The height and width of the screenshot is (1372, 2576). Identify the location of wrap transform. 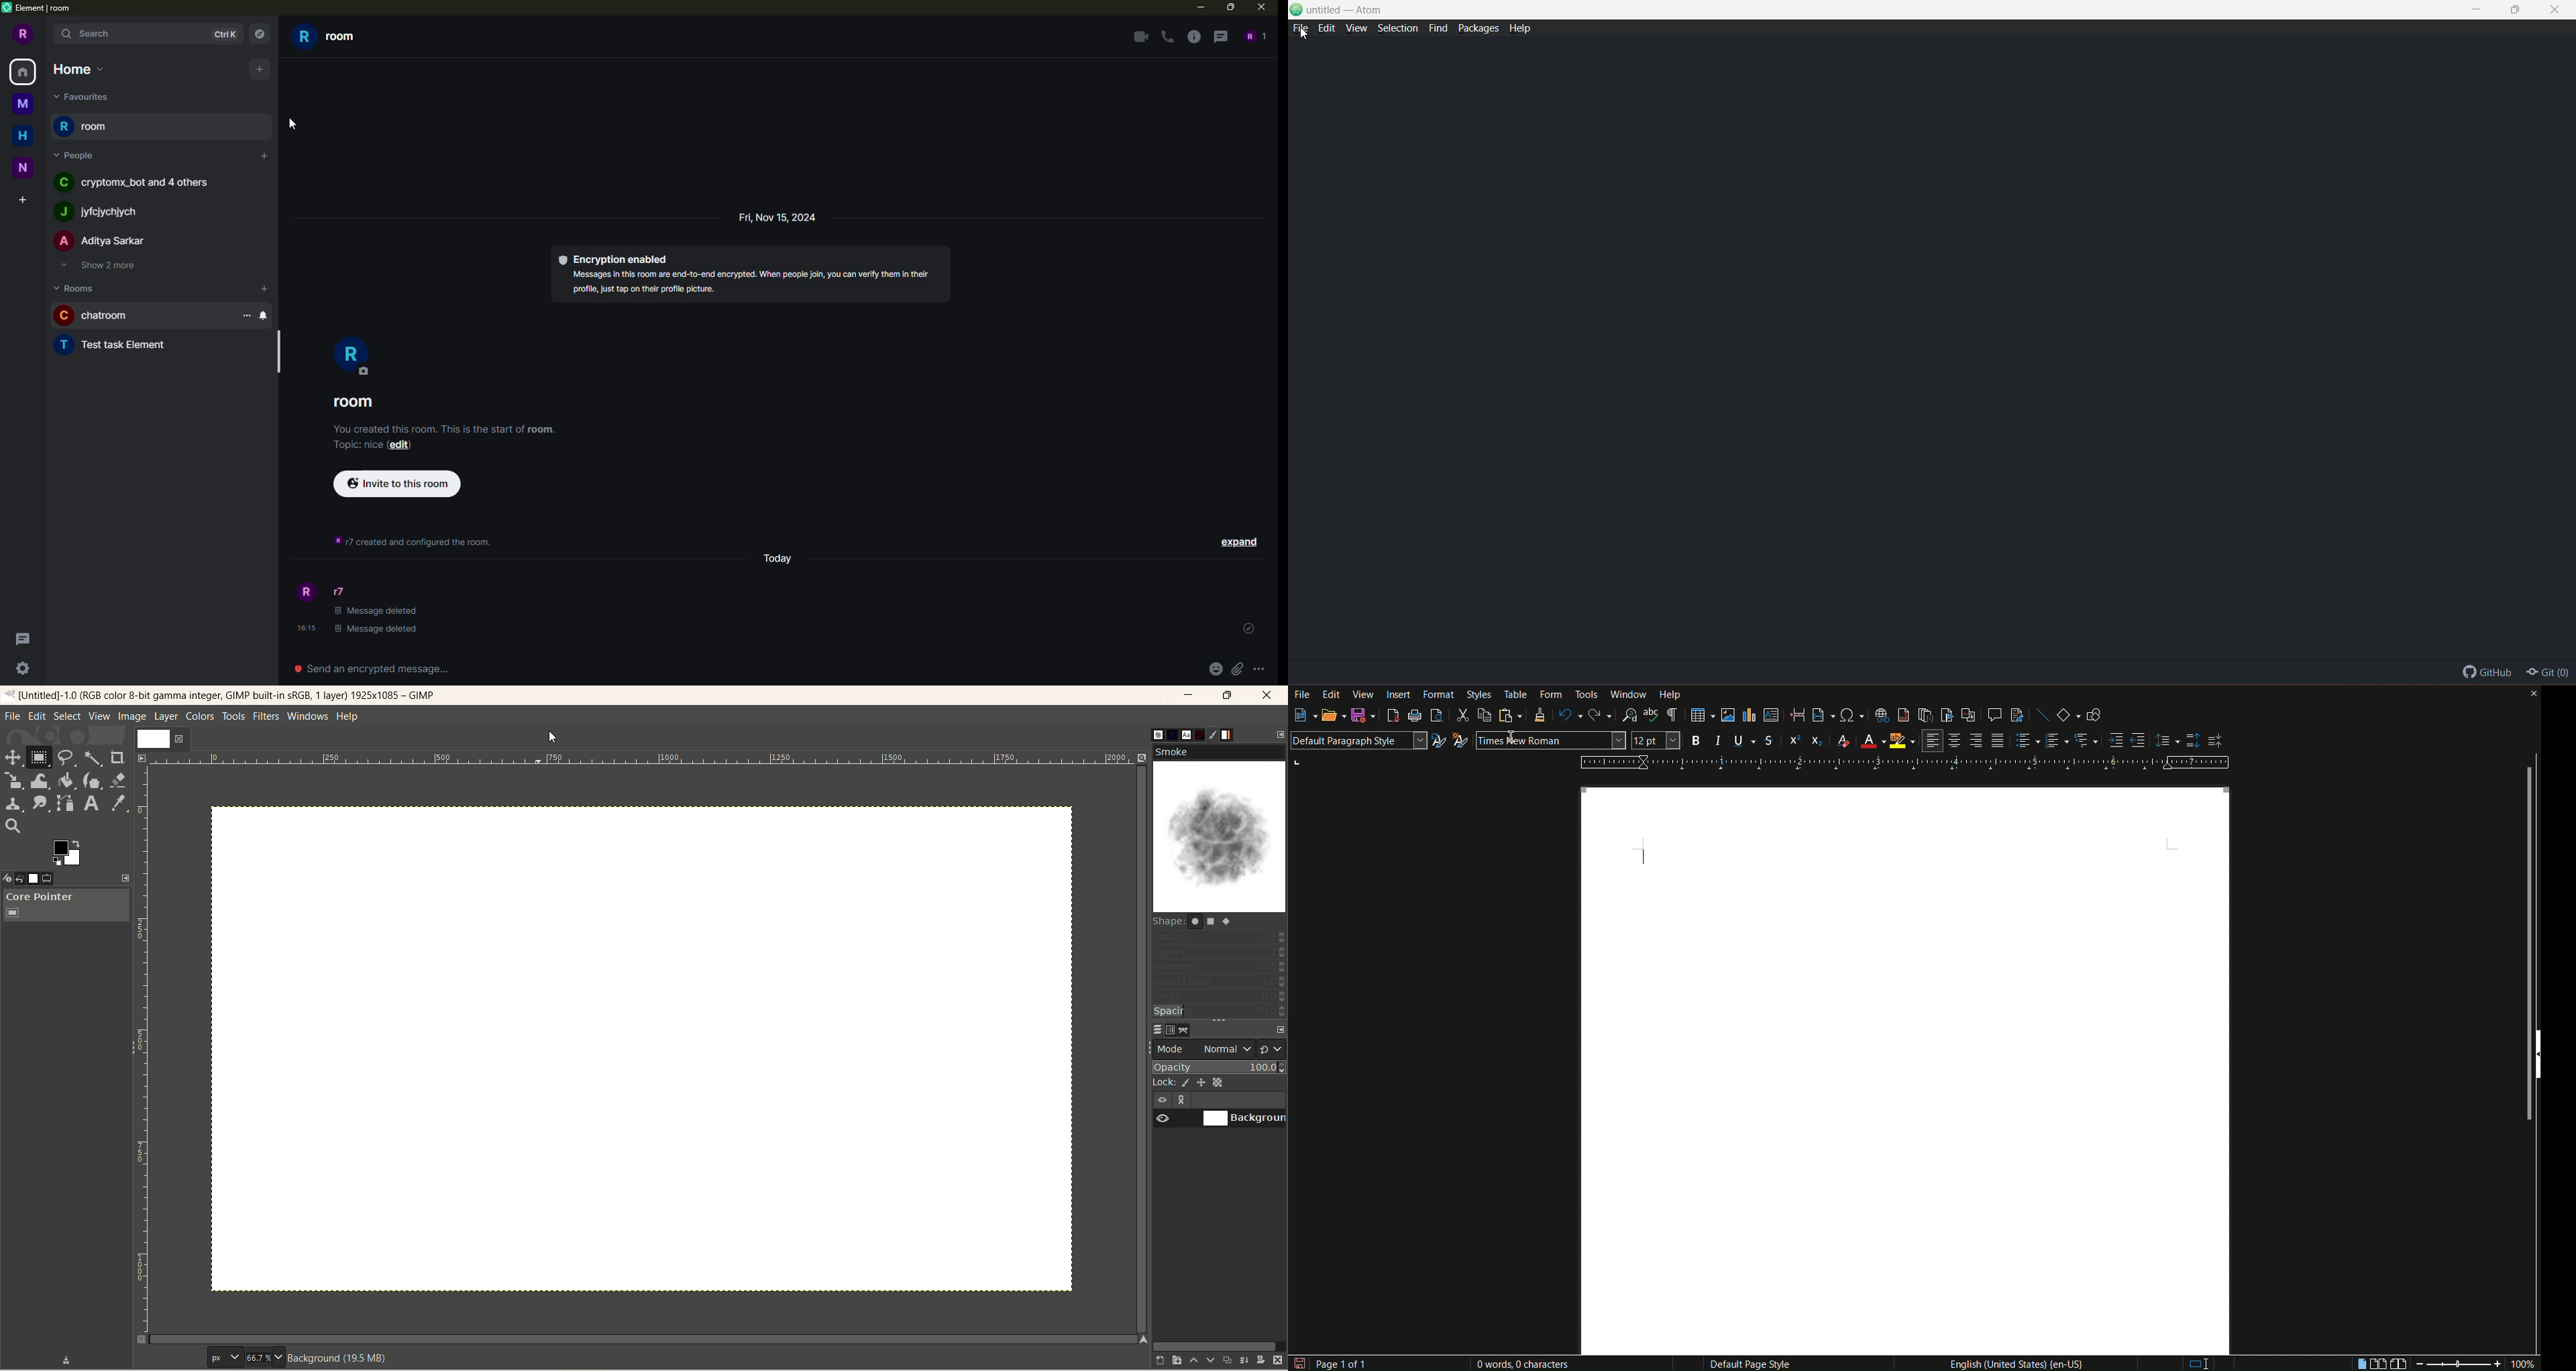
(39, 781).